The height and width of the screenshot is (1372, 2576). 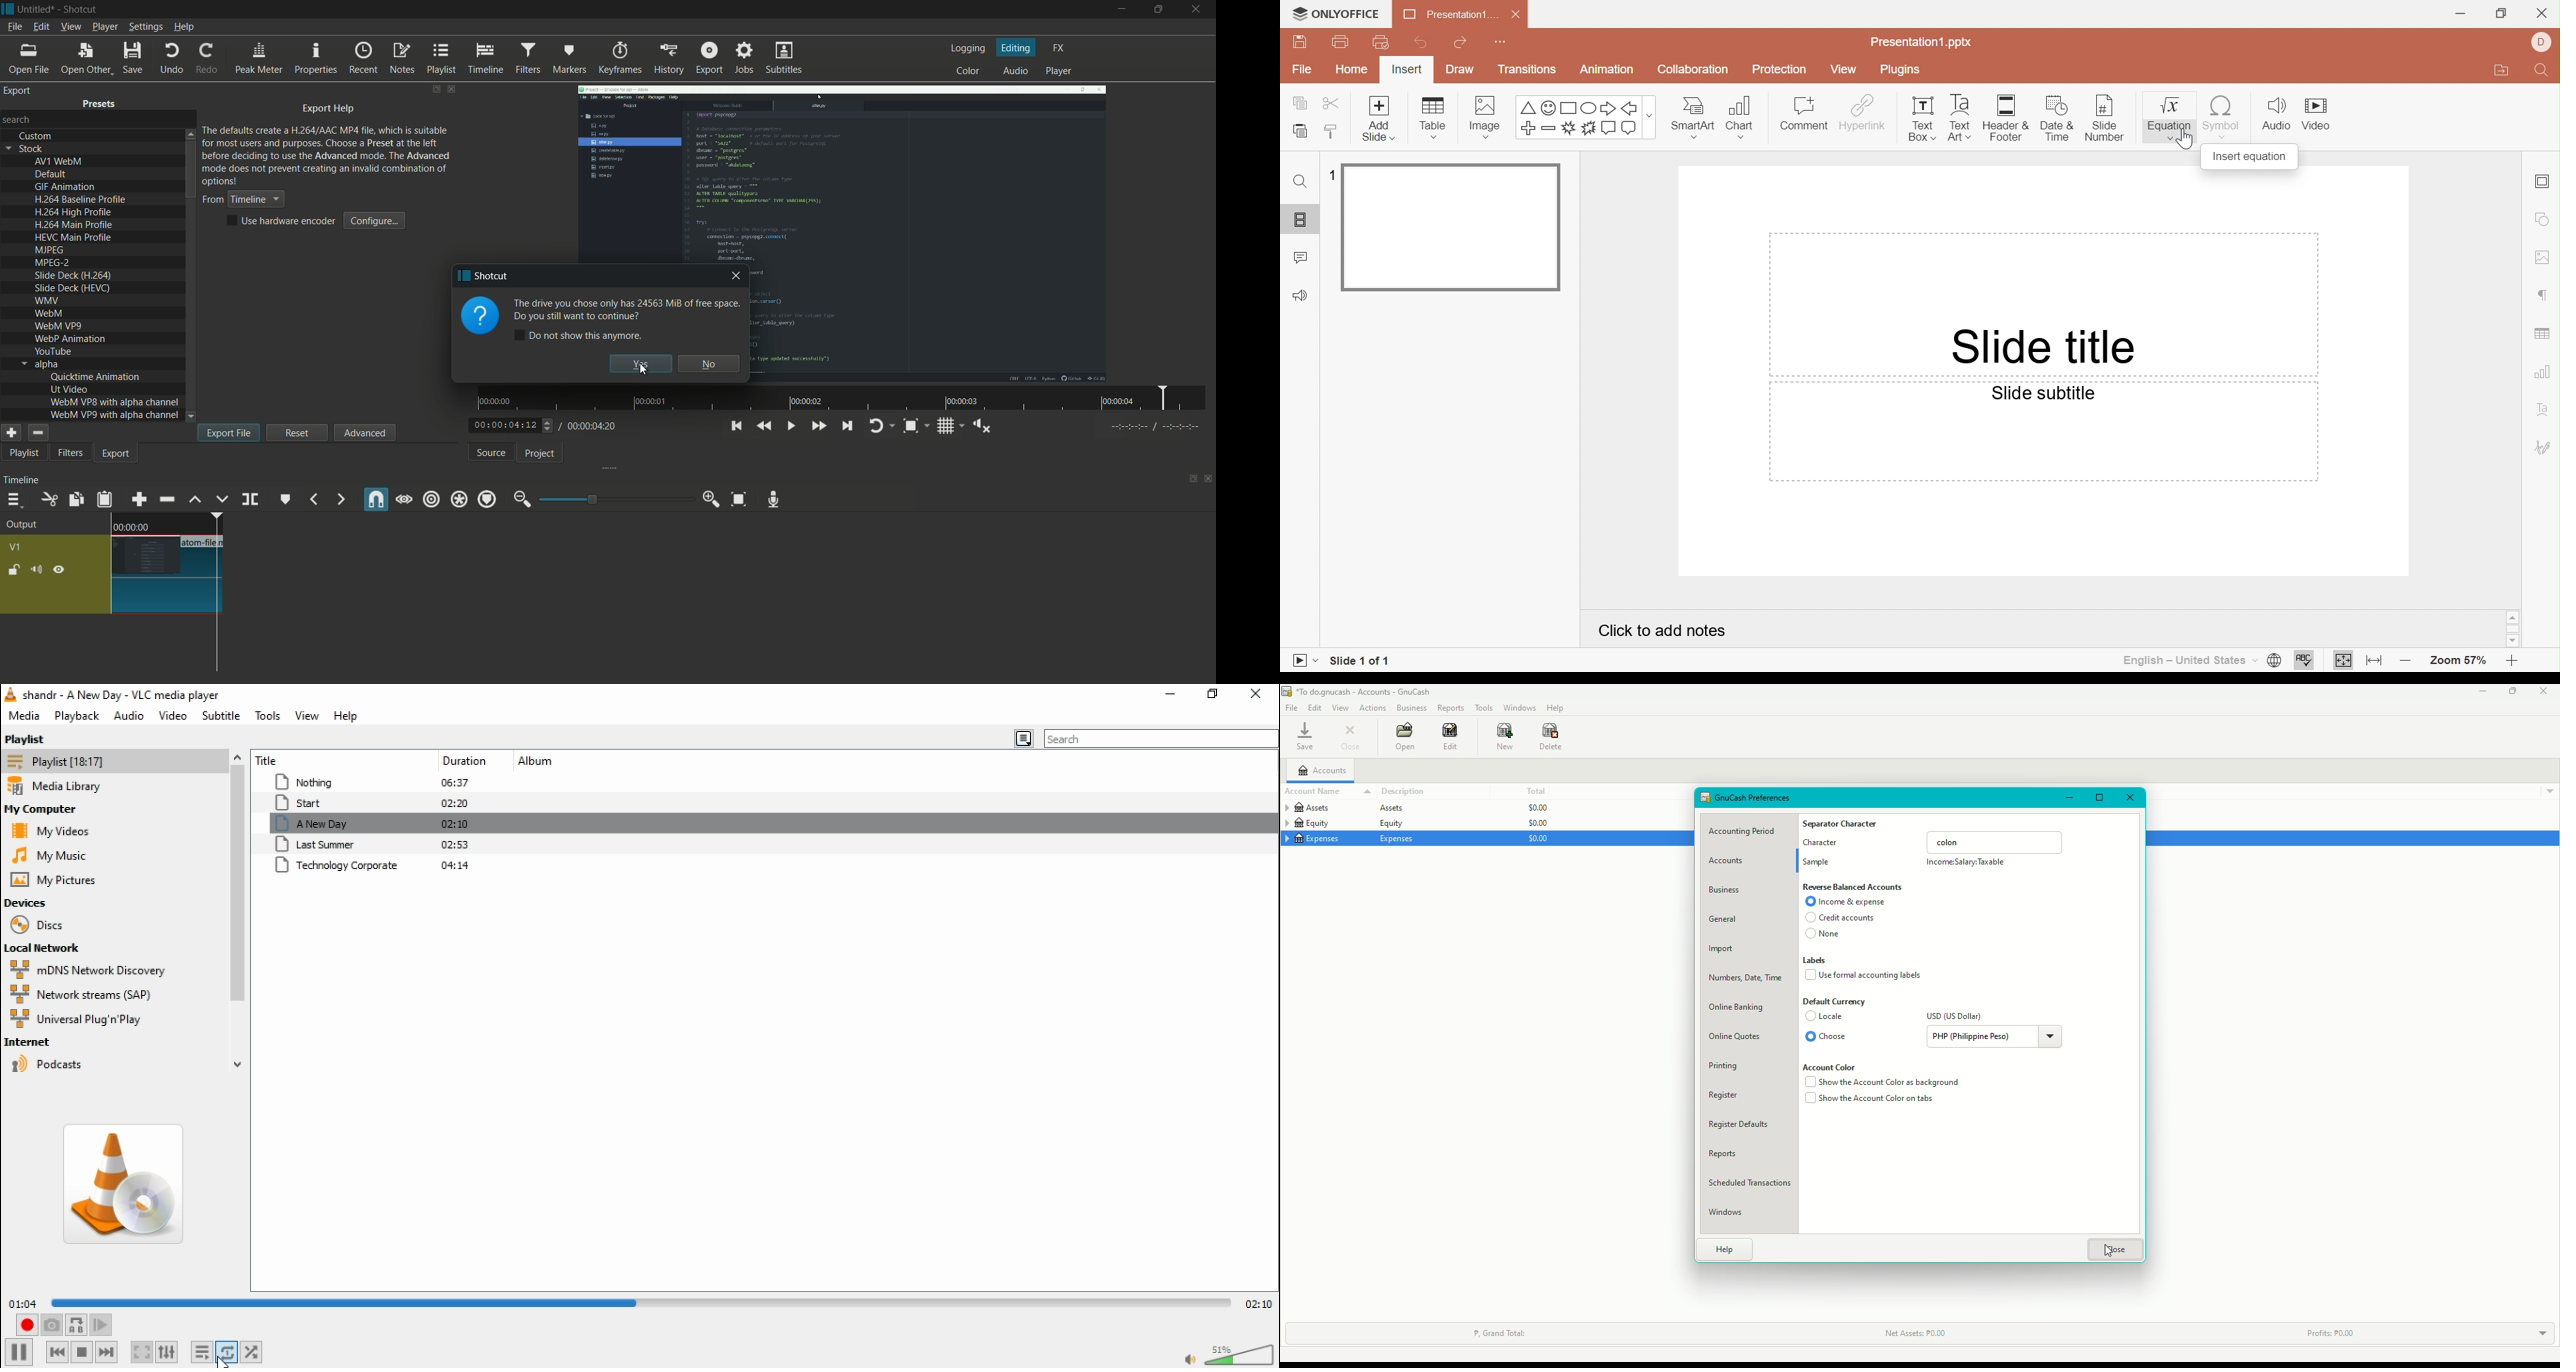 I want to click on Cursor, so click(x=2184, y=140).